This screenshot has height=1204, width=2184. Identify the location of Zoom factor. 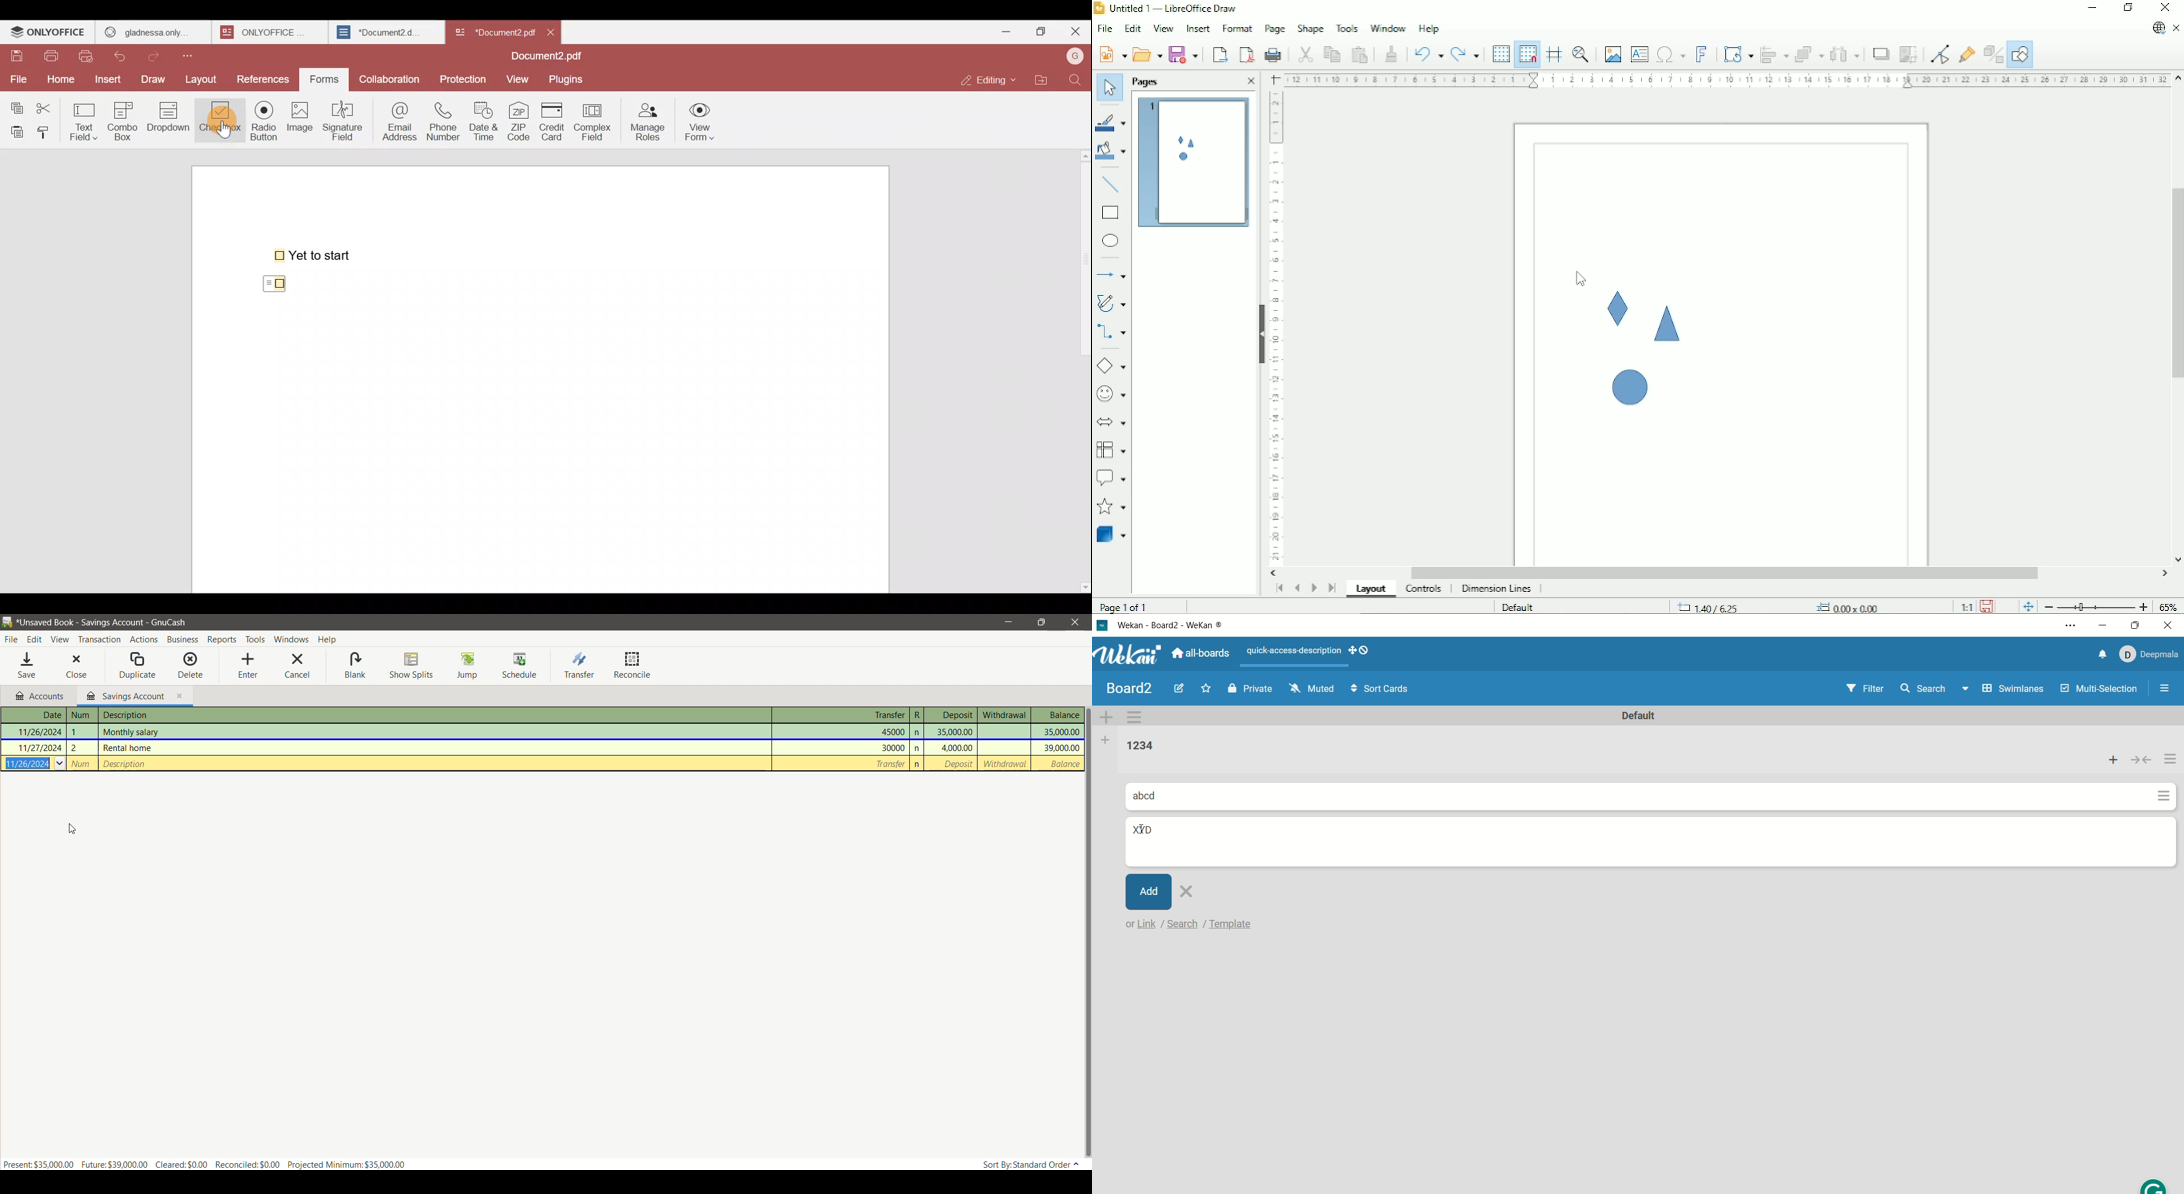
(2169, 605).